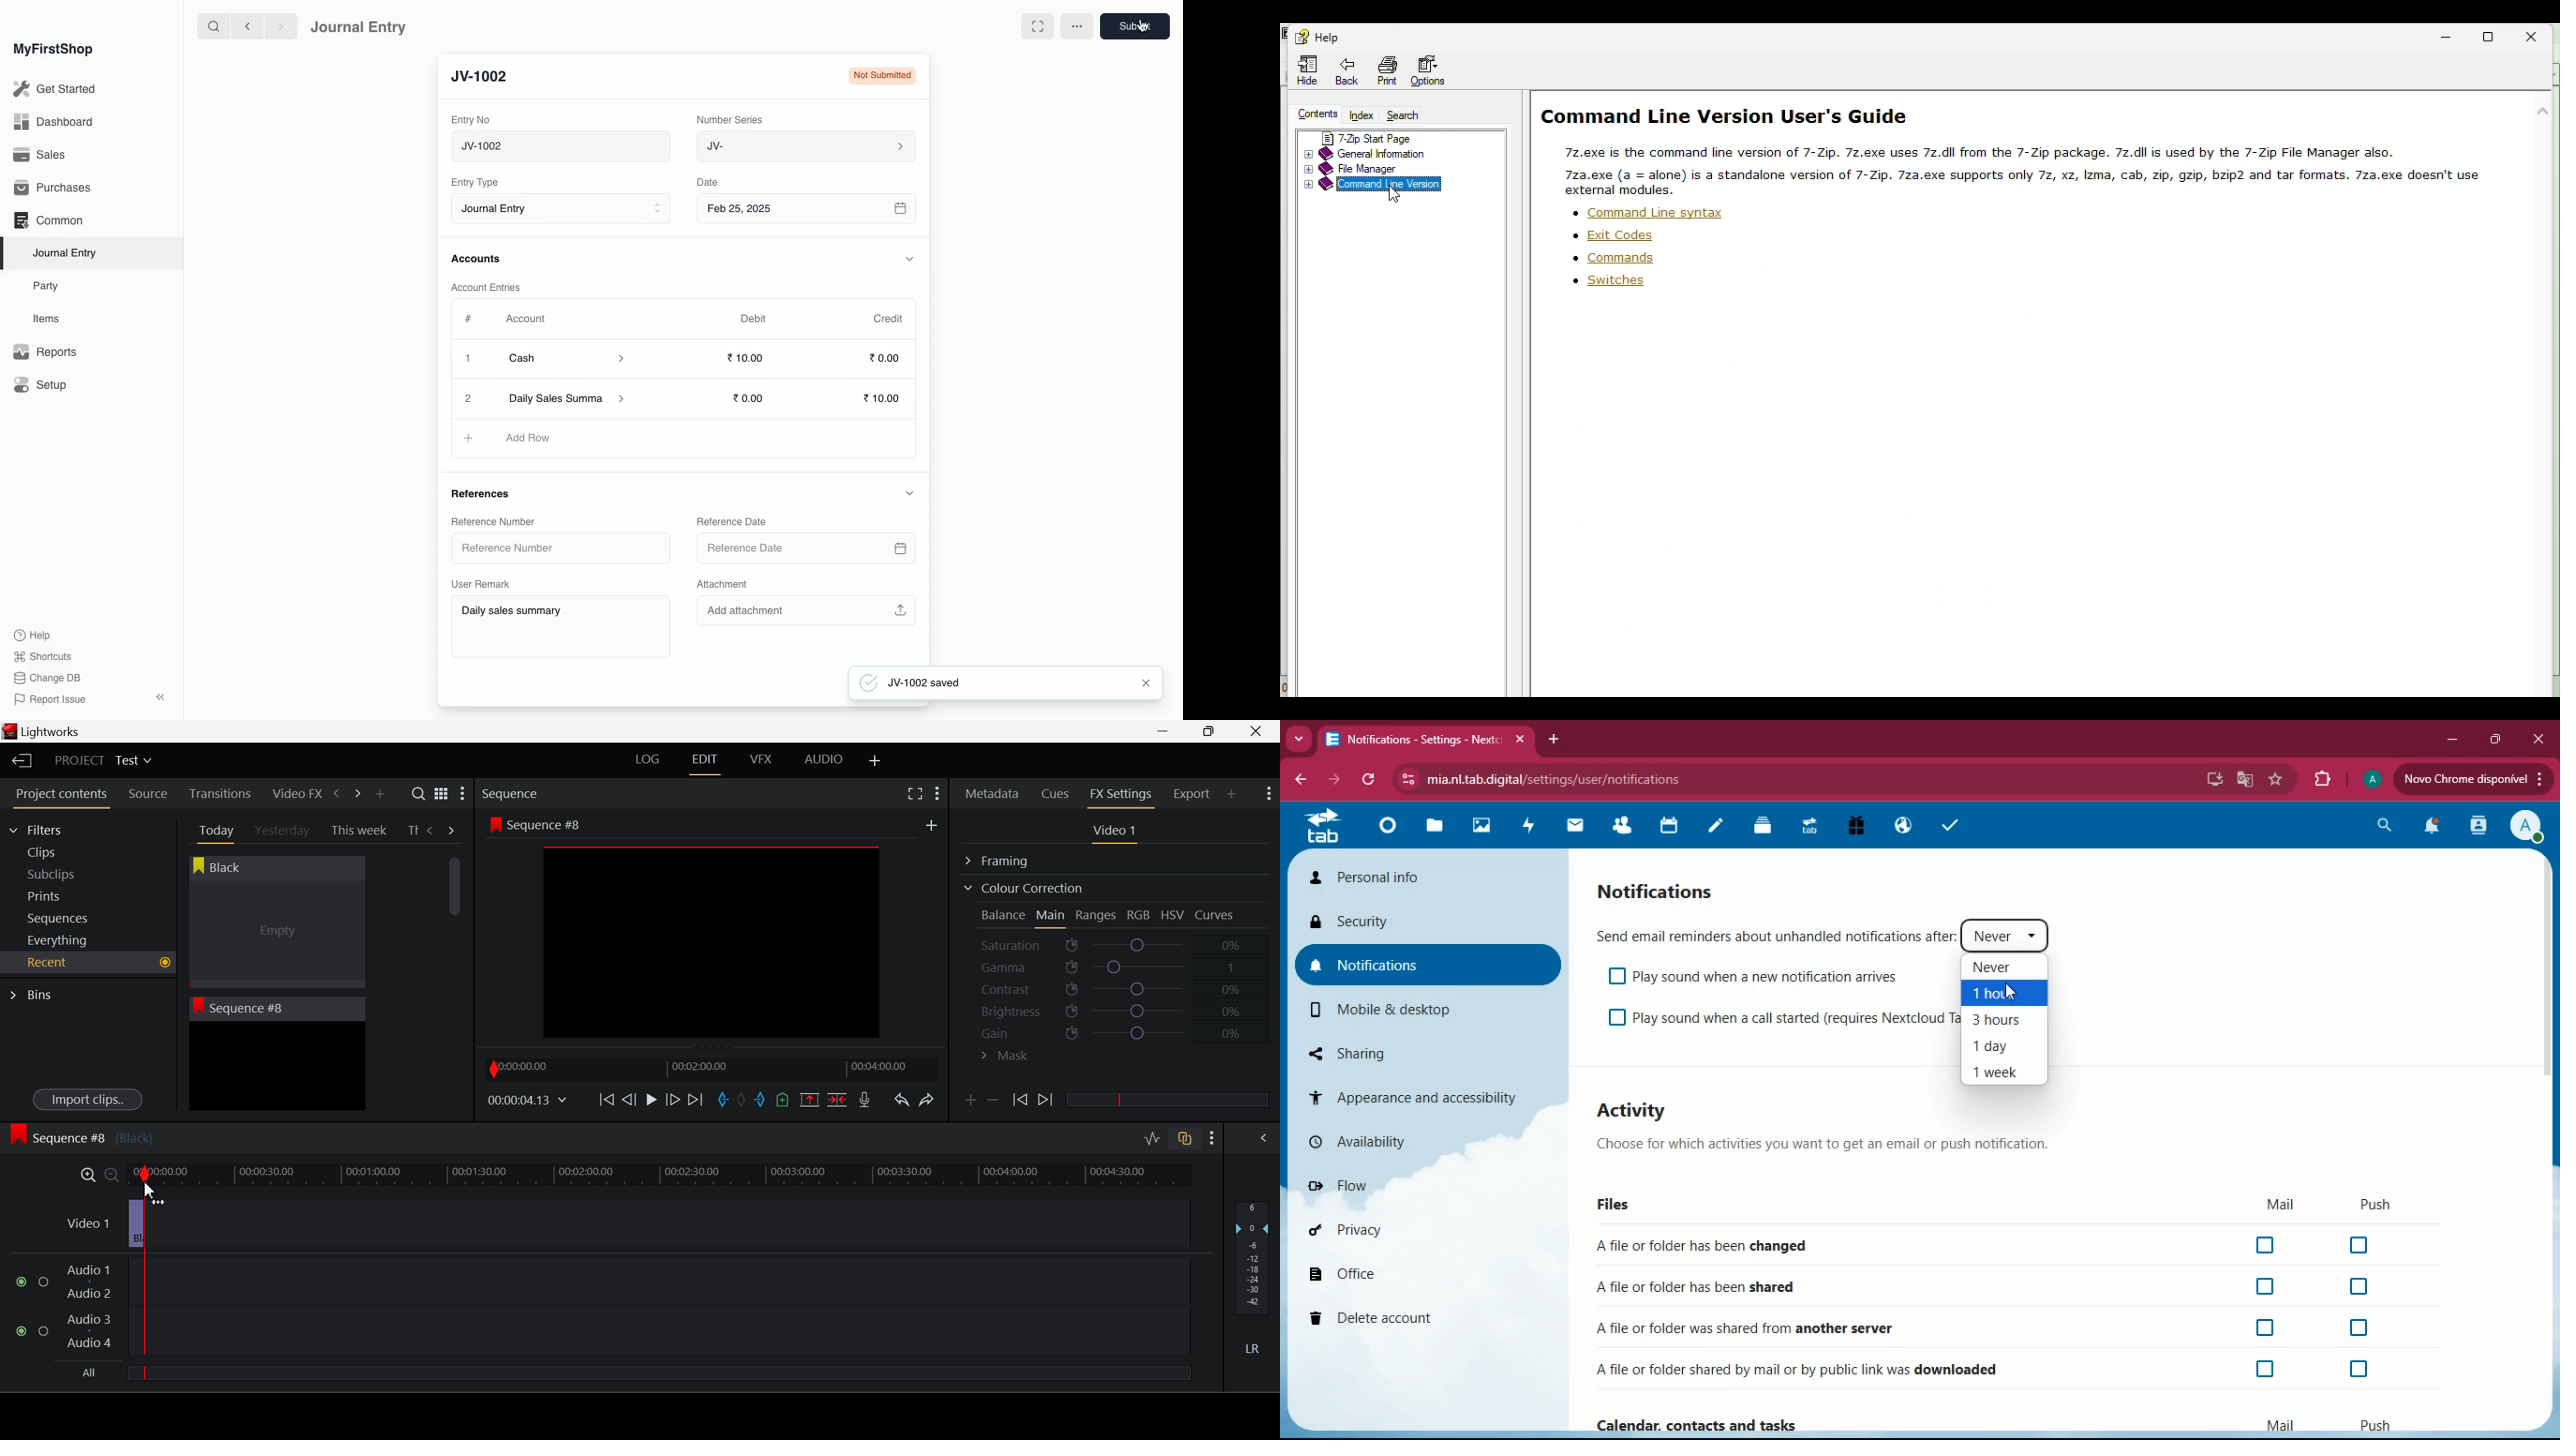 The image size is (2576, 1456). Describe the element at coordinates (888, 317) in the screenshot. I see `Credit` at that location.